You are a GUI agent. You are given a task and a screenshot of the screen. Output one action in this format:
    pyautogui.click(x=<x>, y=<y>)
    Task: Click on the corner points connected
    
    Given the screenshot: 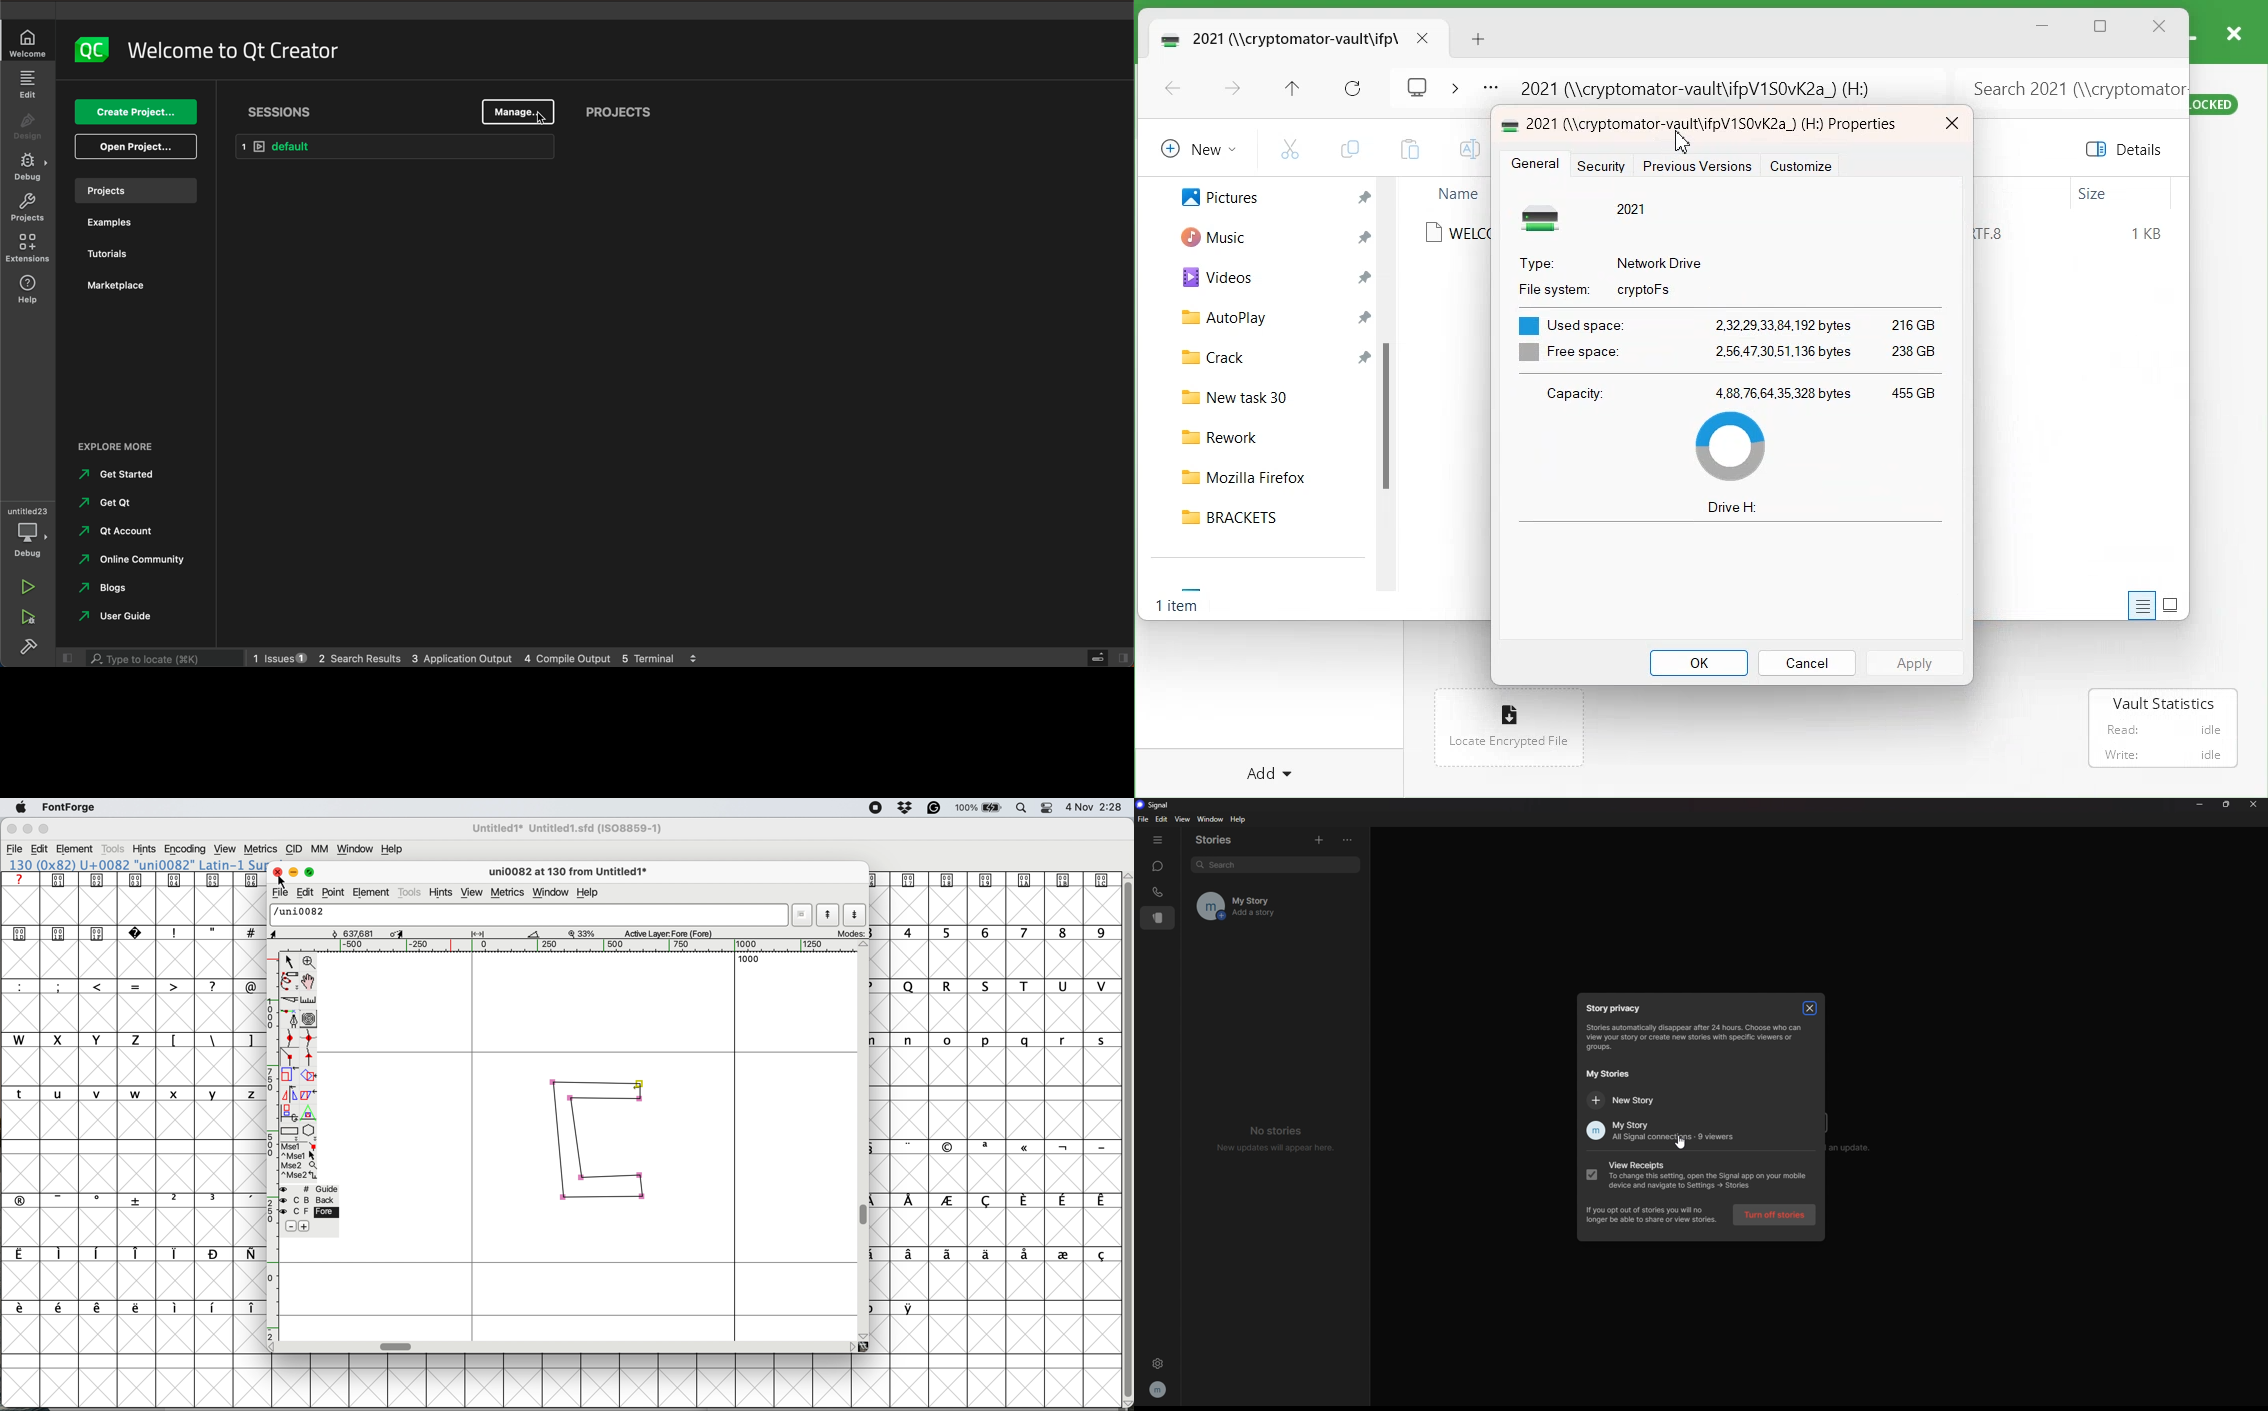 What is the action you would take?
    pyautogui.click(x=576, y=1143)
    